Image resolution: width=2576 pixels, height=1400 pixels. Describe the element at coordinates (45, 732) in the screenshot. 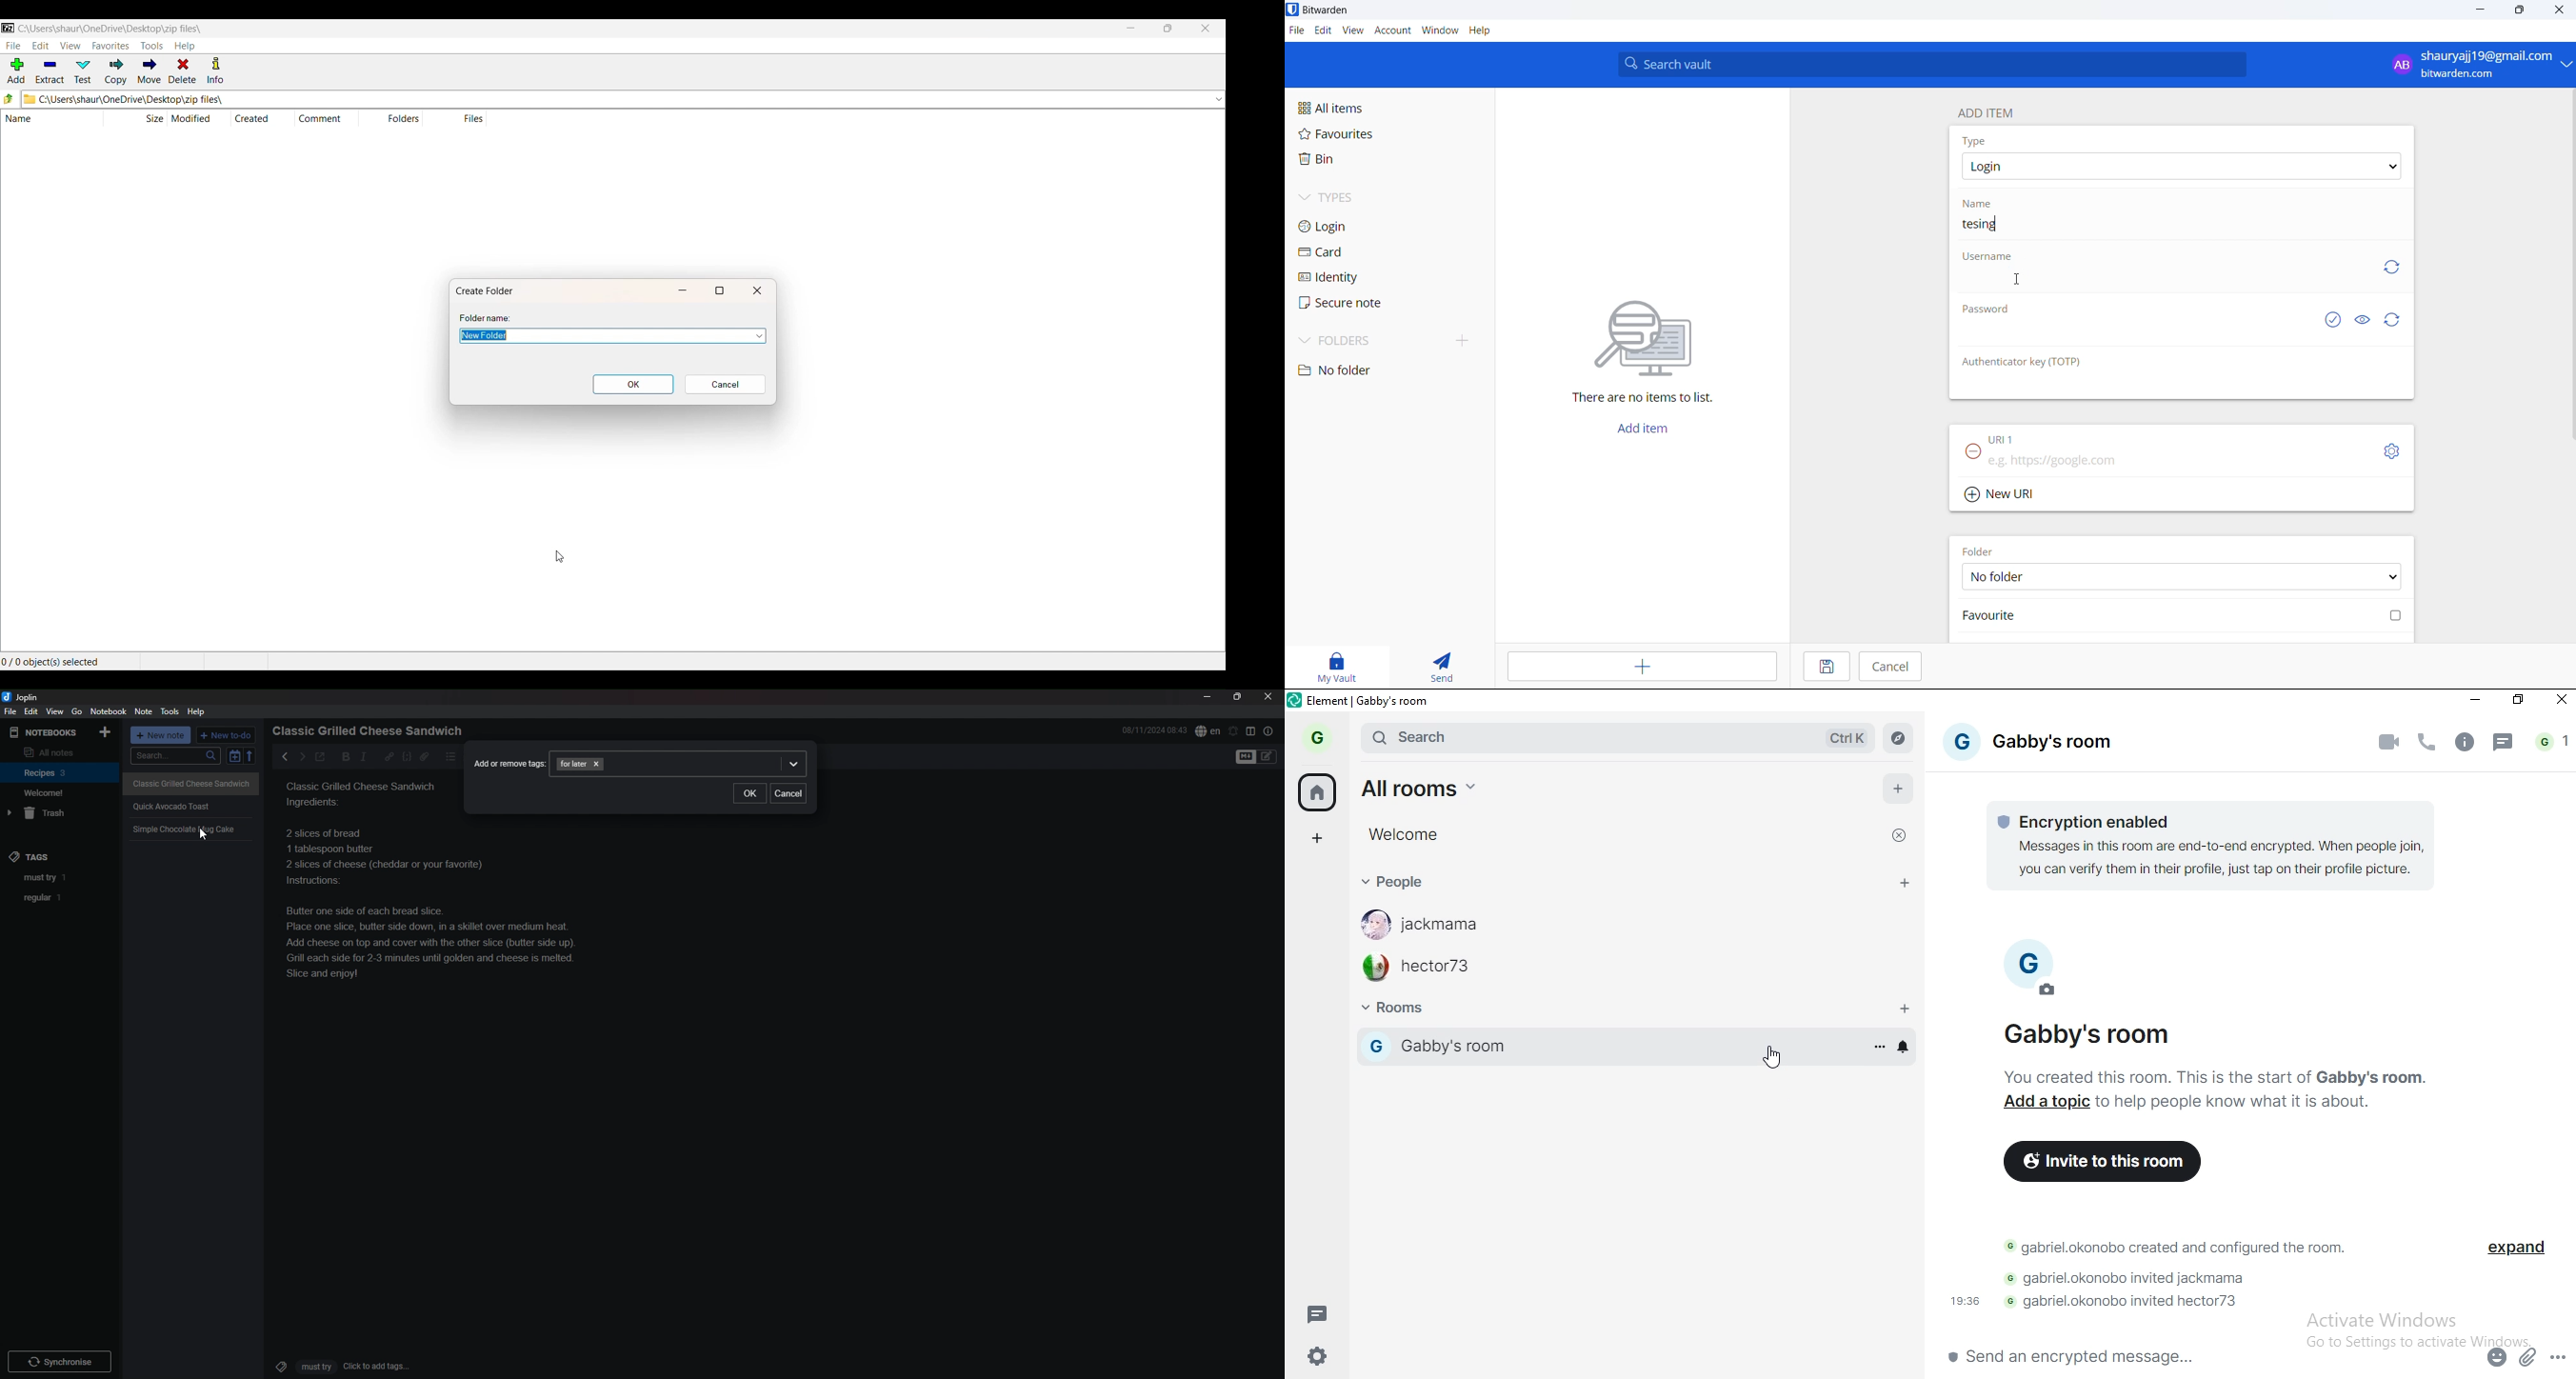

I see `notebooks` at that location.